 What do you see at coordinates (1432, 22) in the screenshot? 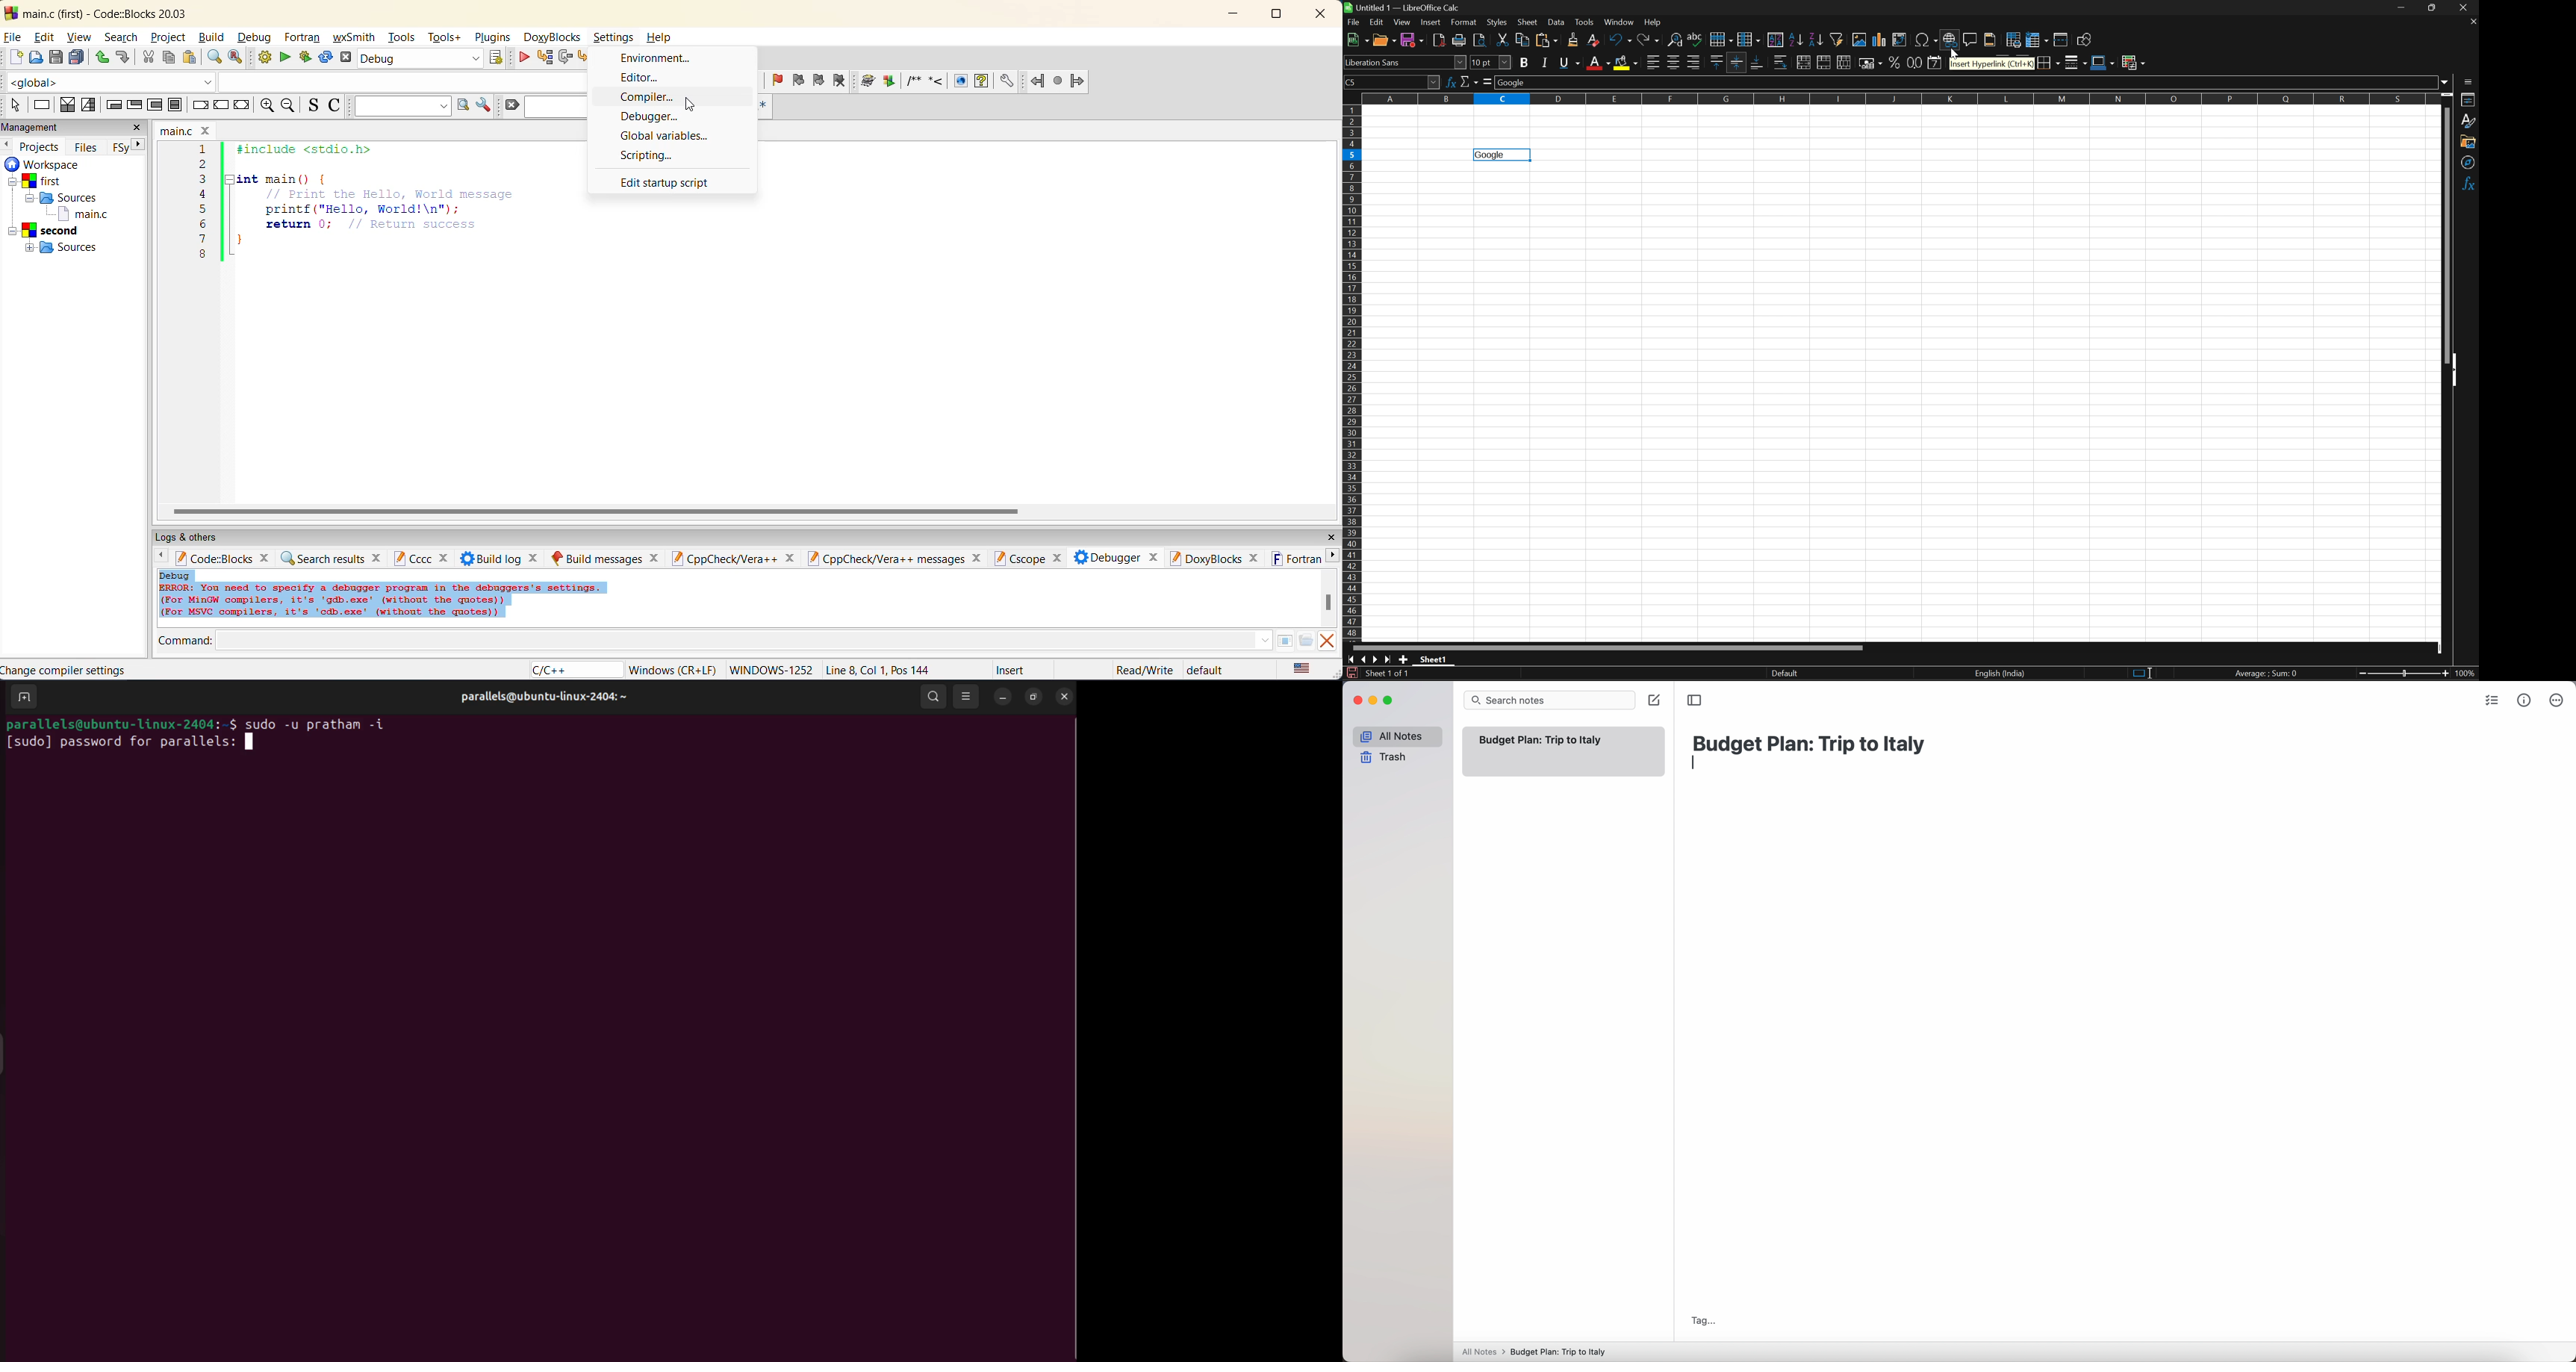
I see `Insert` at bounding box center [1432, 22].